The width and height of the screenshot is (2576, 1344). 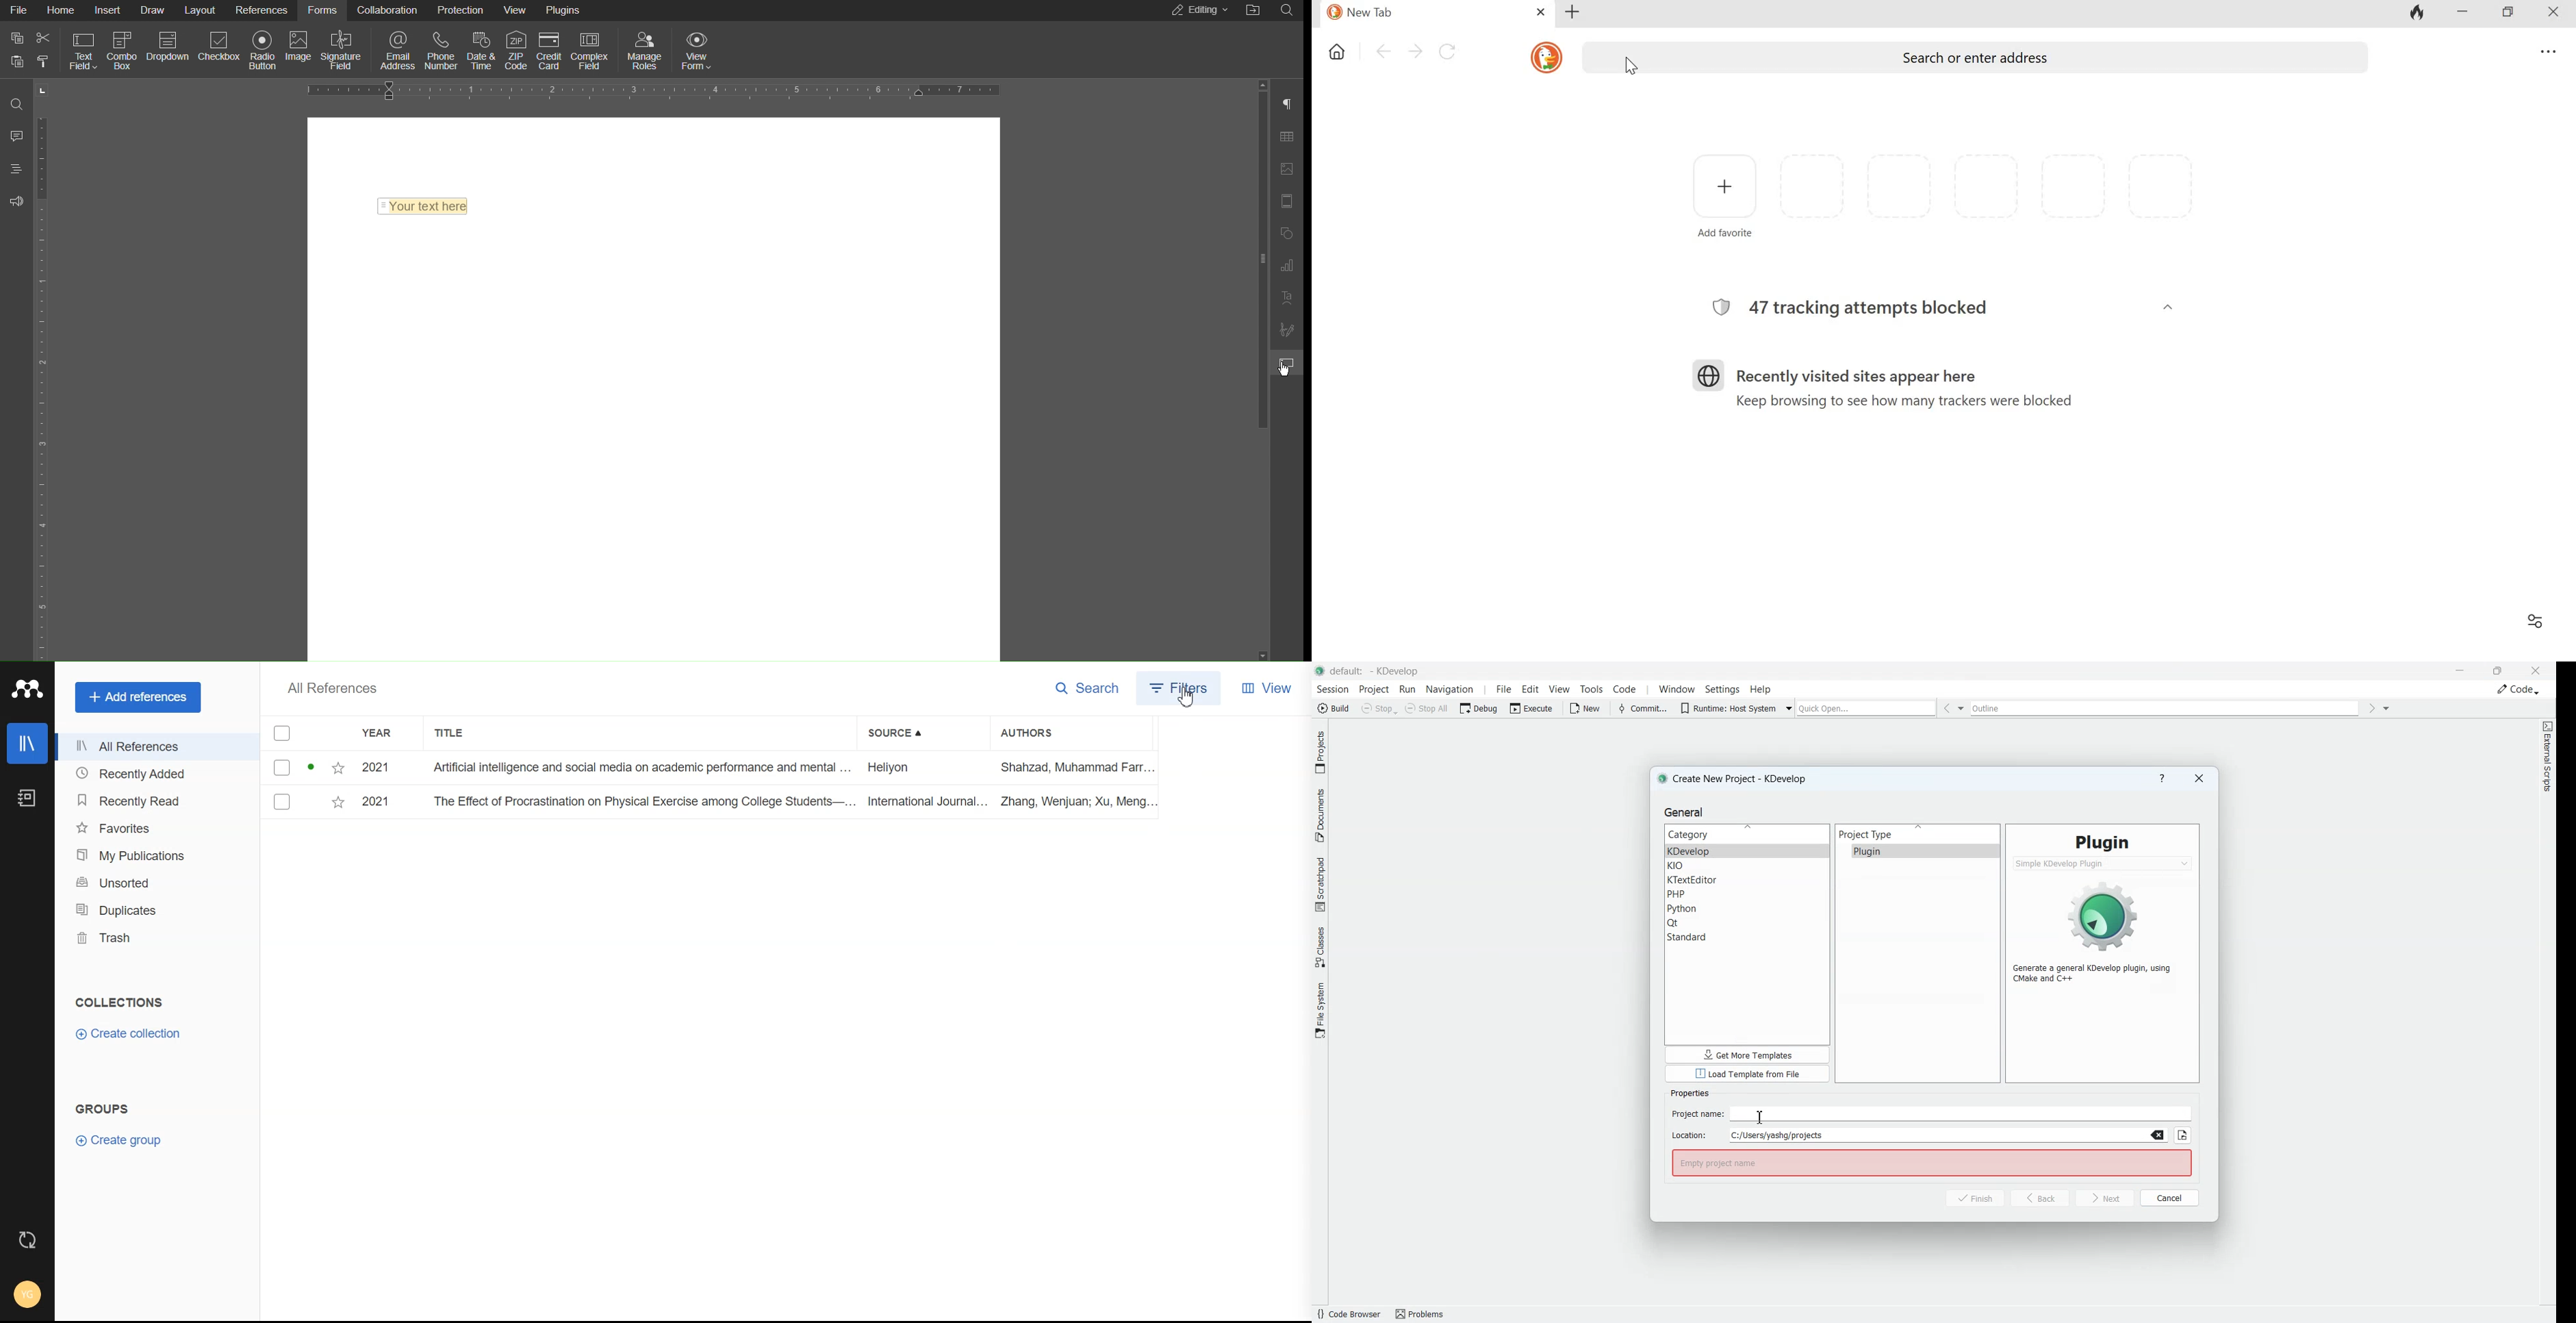 What do you see at coordinates (284, 733) in the screenshot?
I see `Checkmarks` at bounding box center [284, 733].